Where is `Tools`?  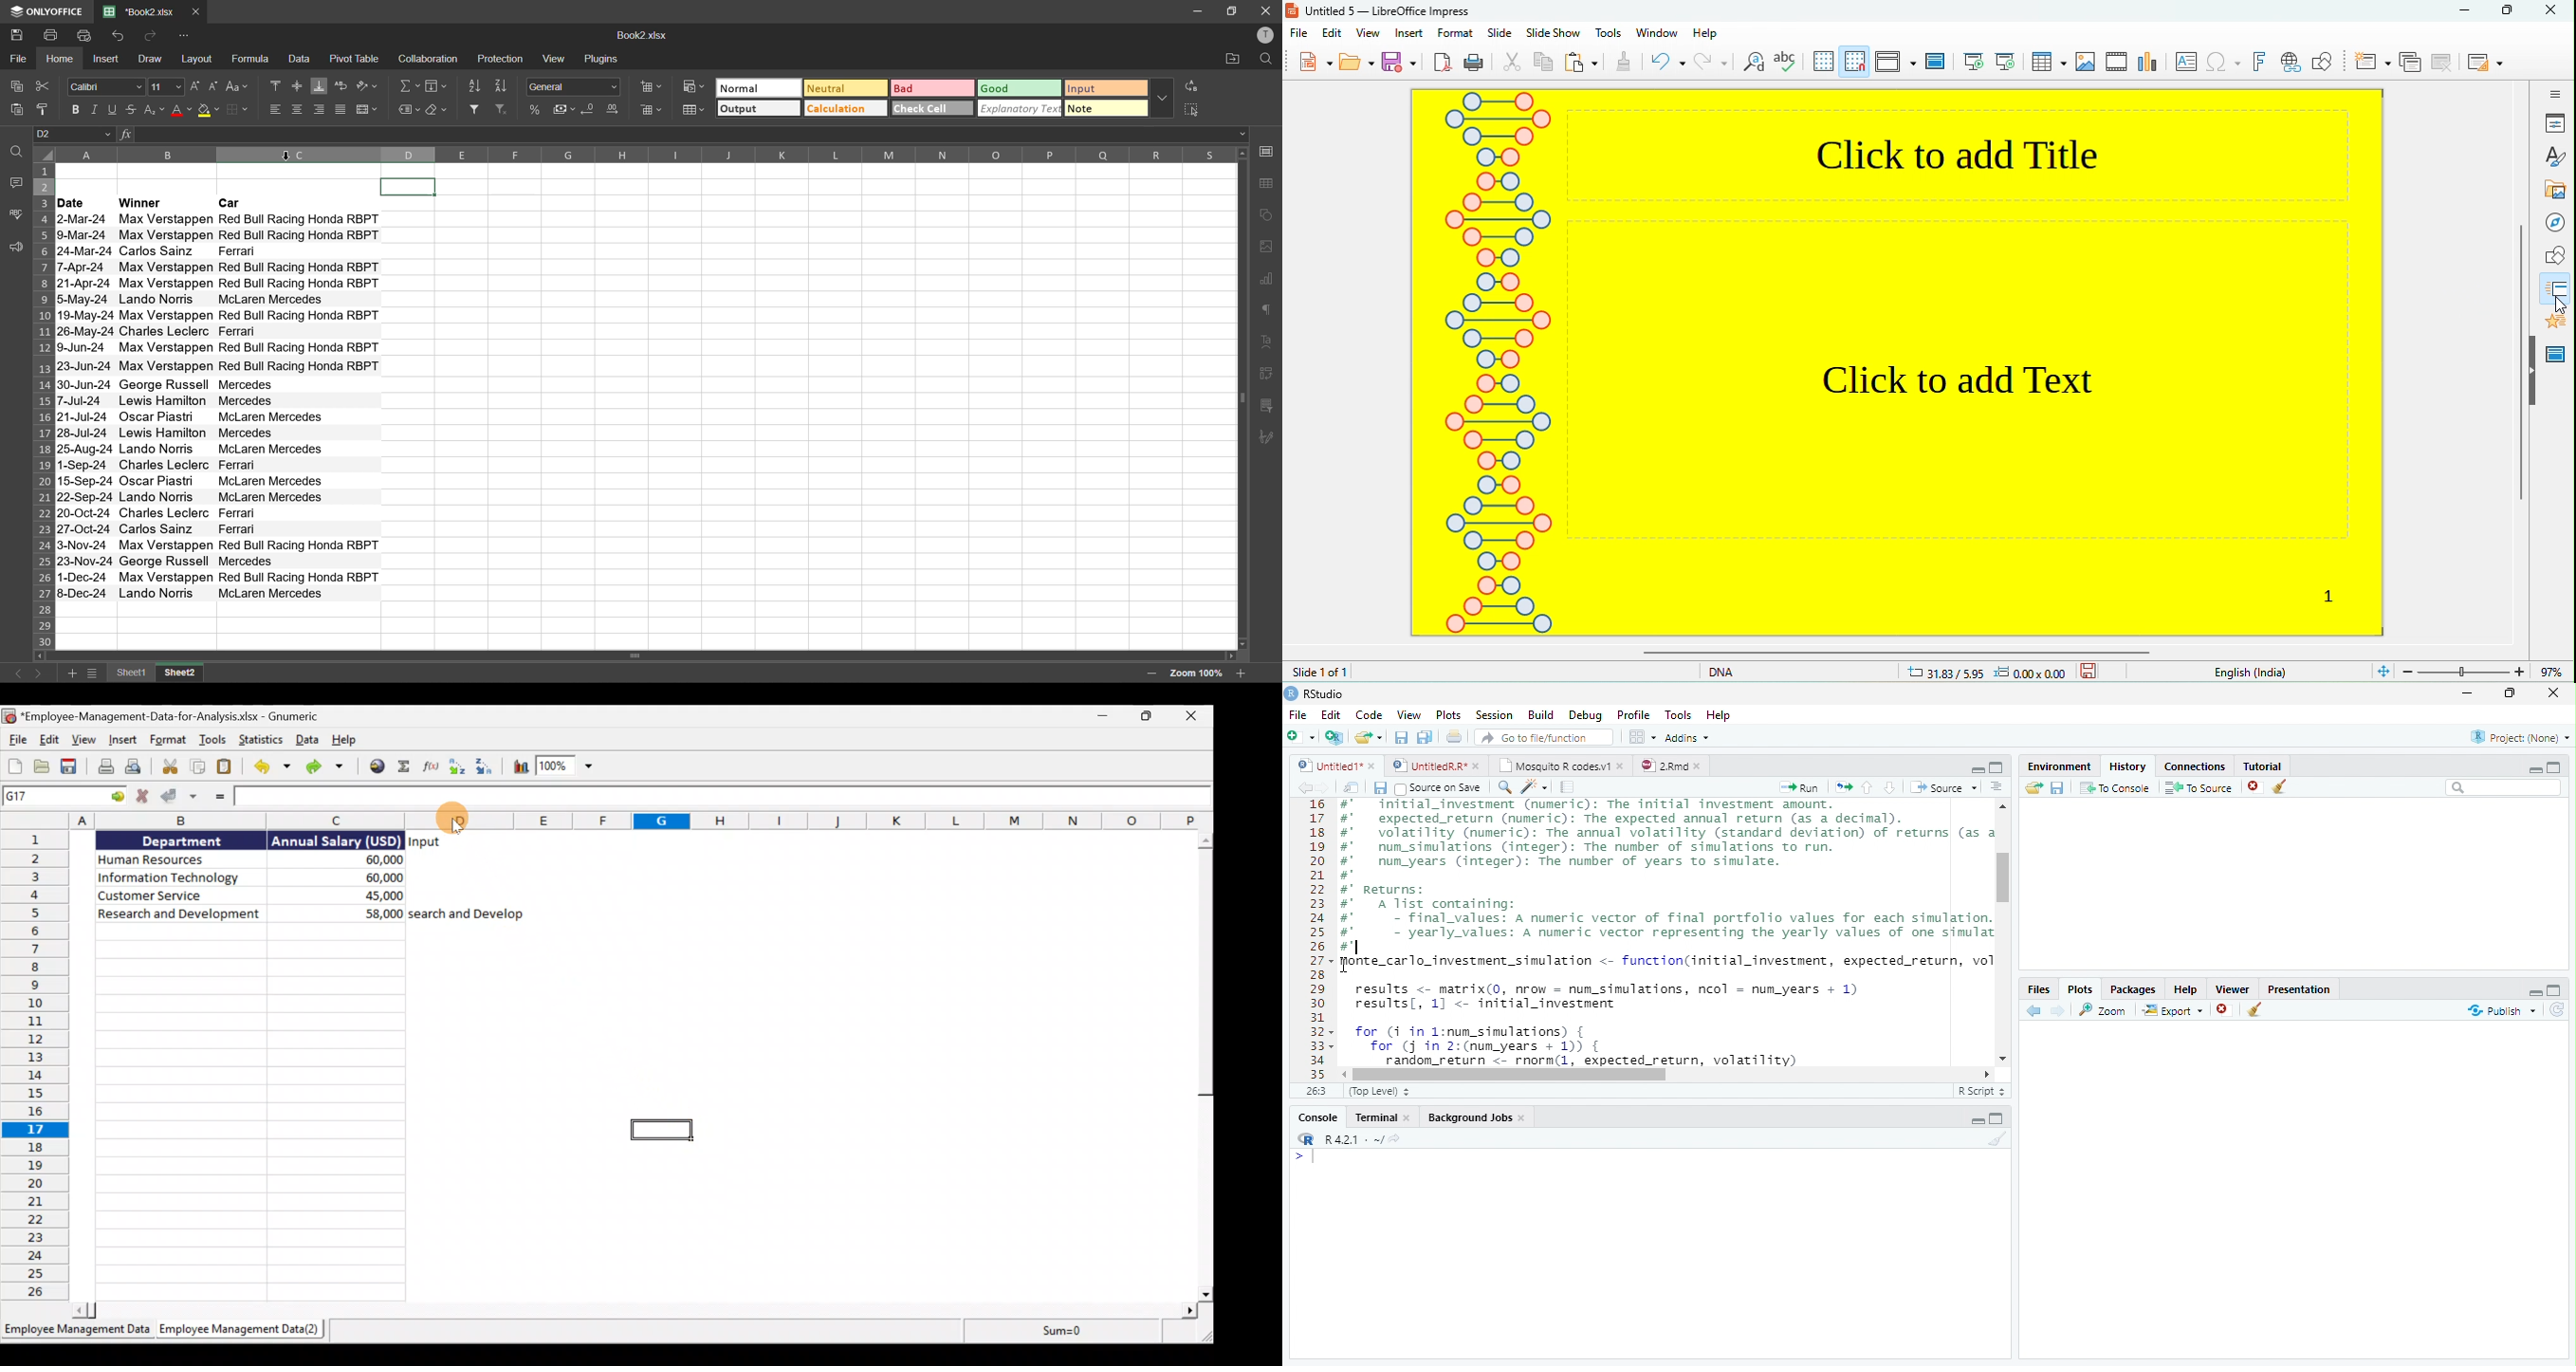 Tools is located at coordinates (1677, 715).